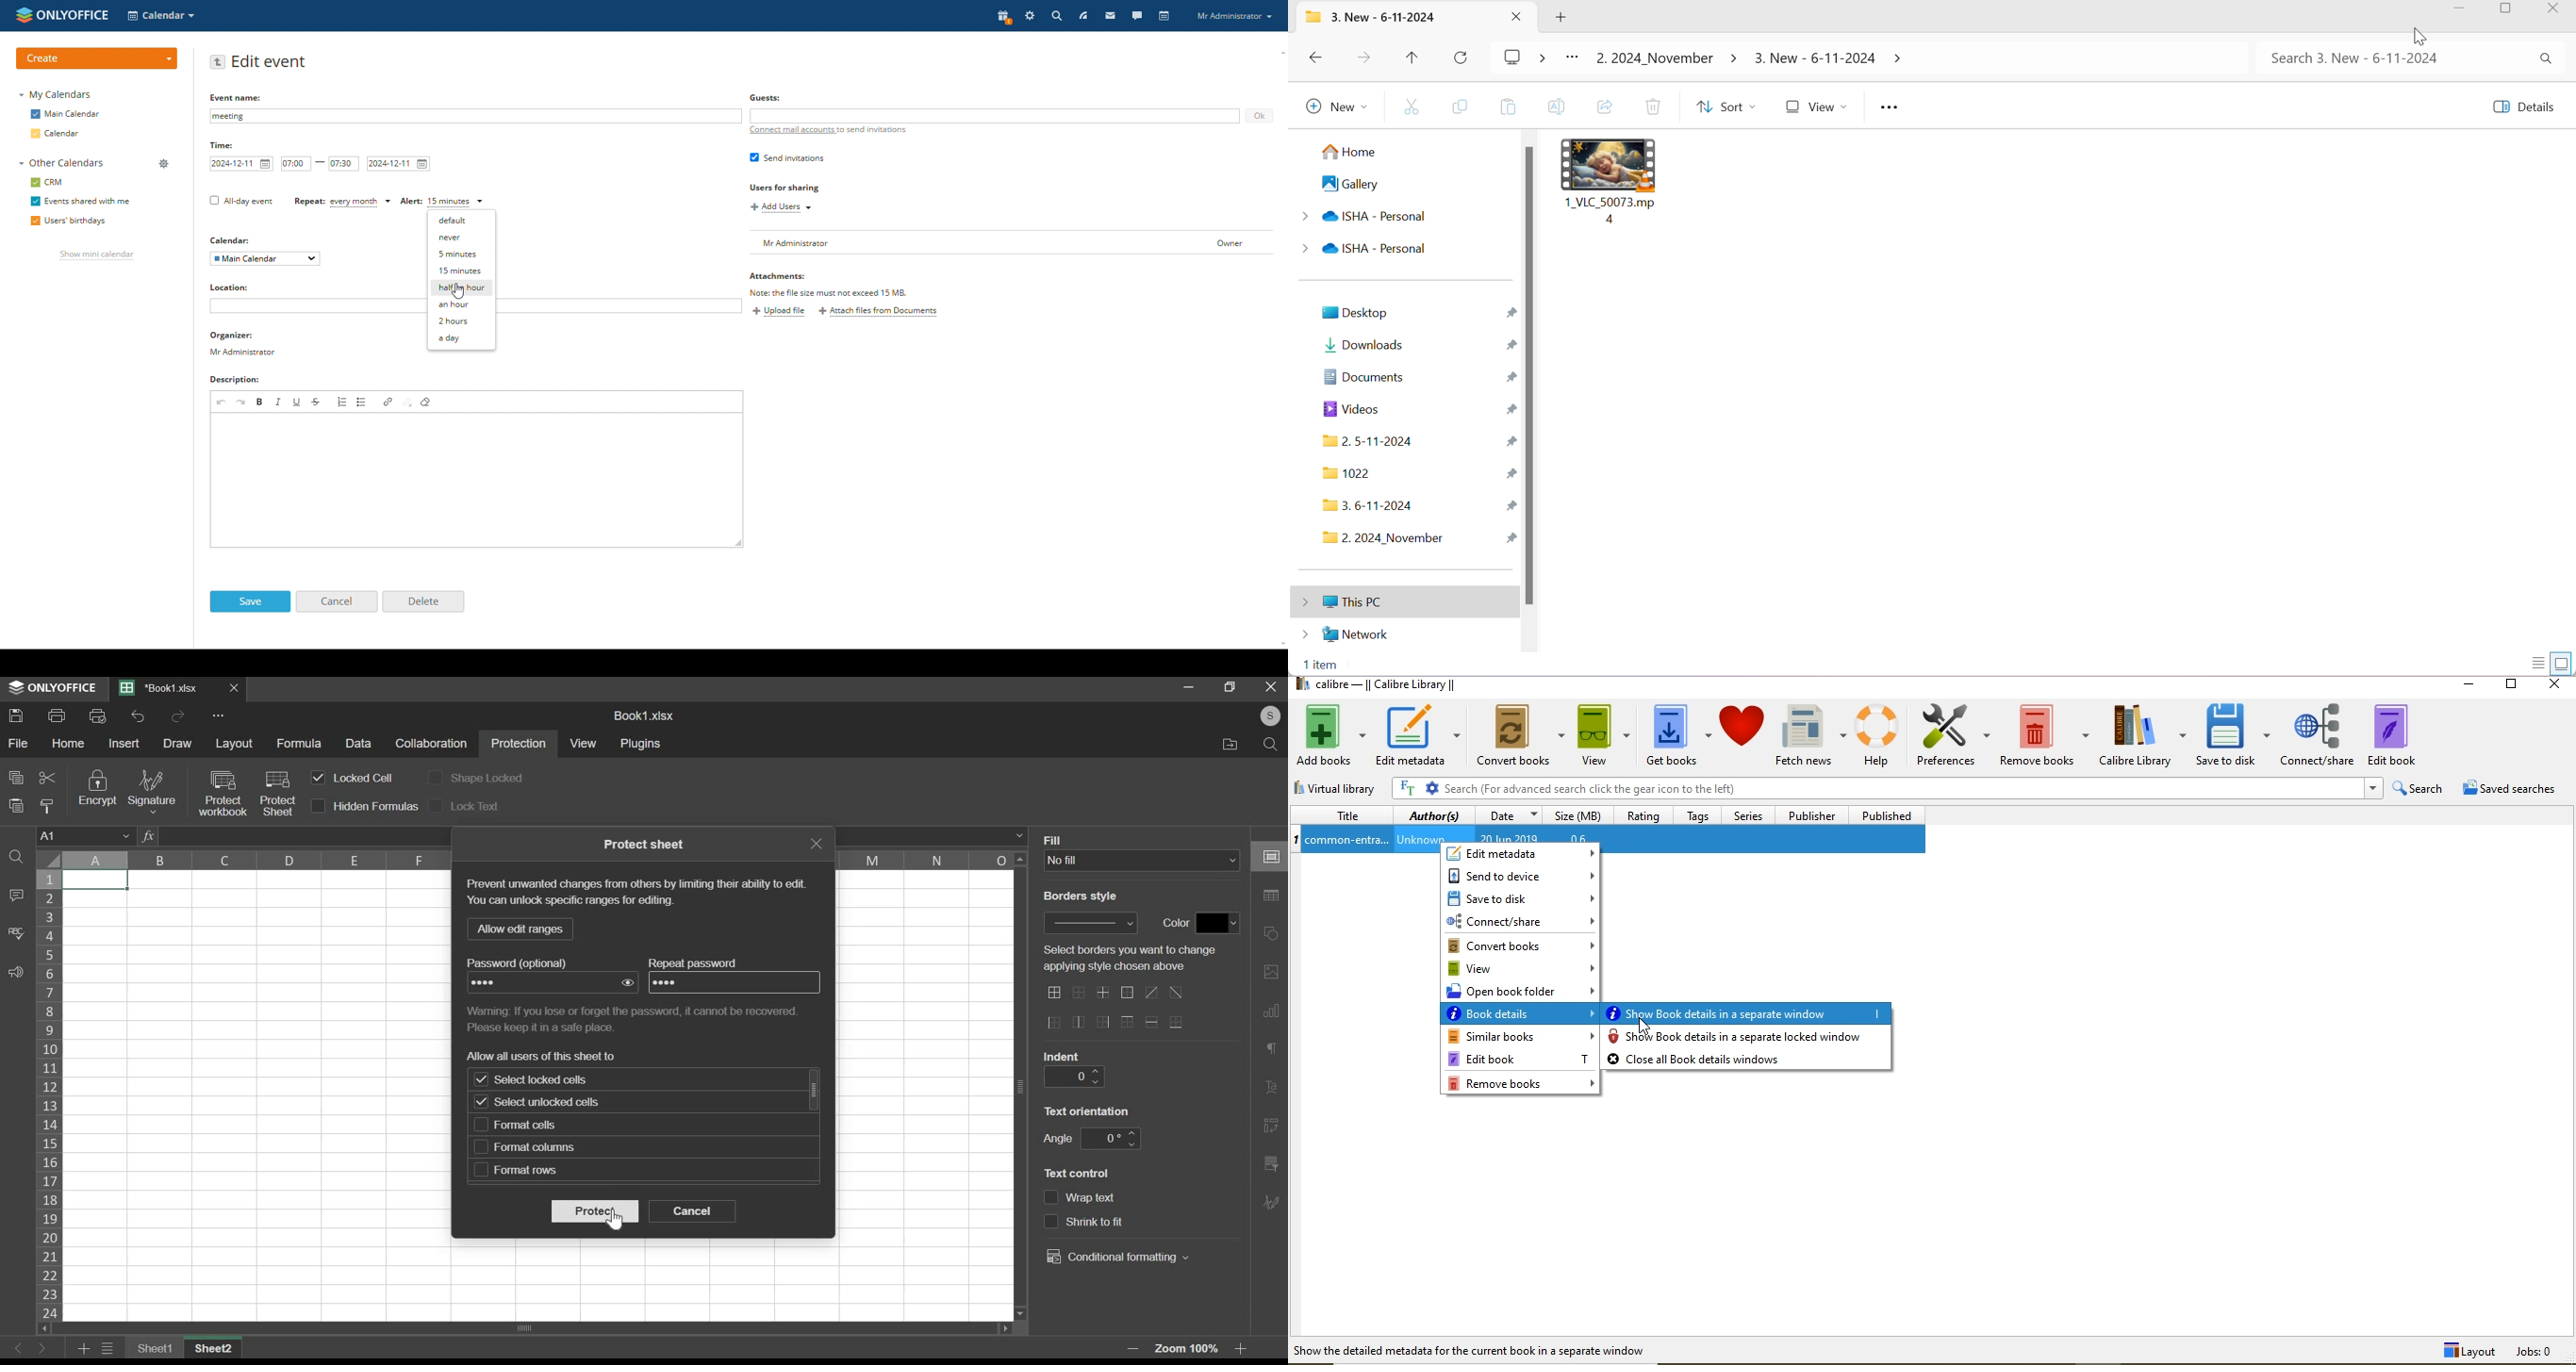 The image size is (2576, 1372). What do you see at coordinates (49, 1094) in the screenshot?
I see `rows` at bounding box center [49, 1094].